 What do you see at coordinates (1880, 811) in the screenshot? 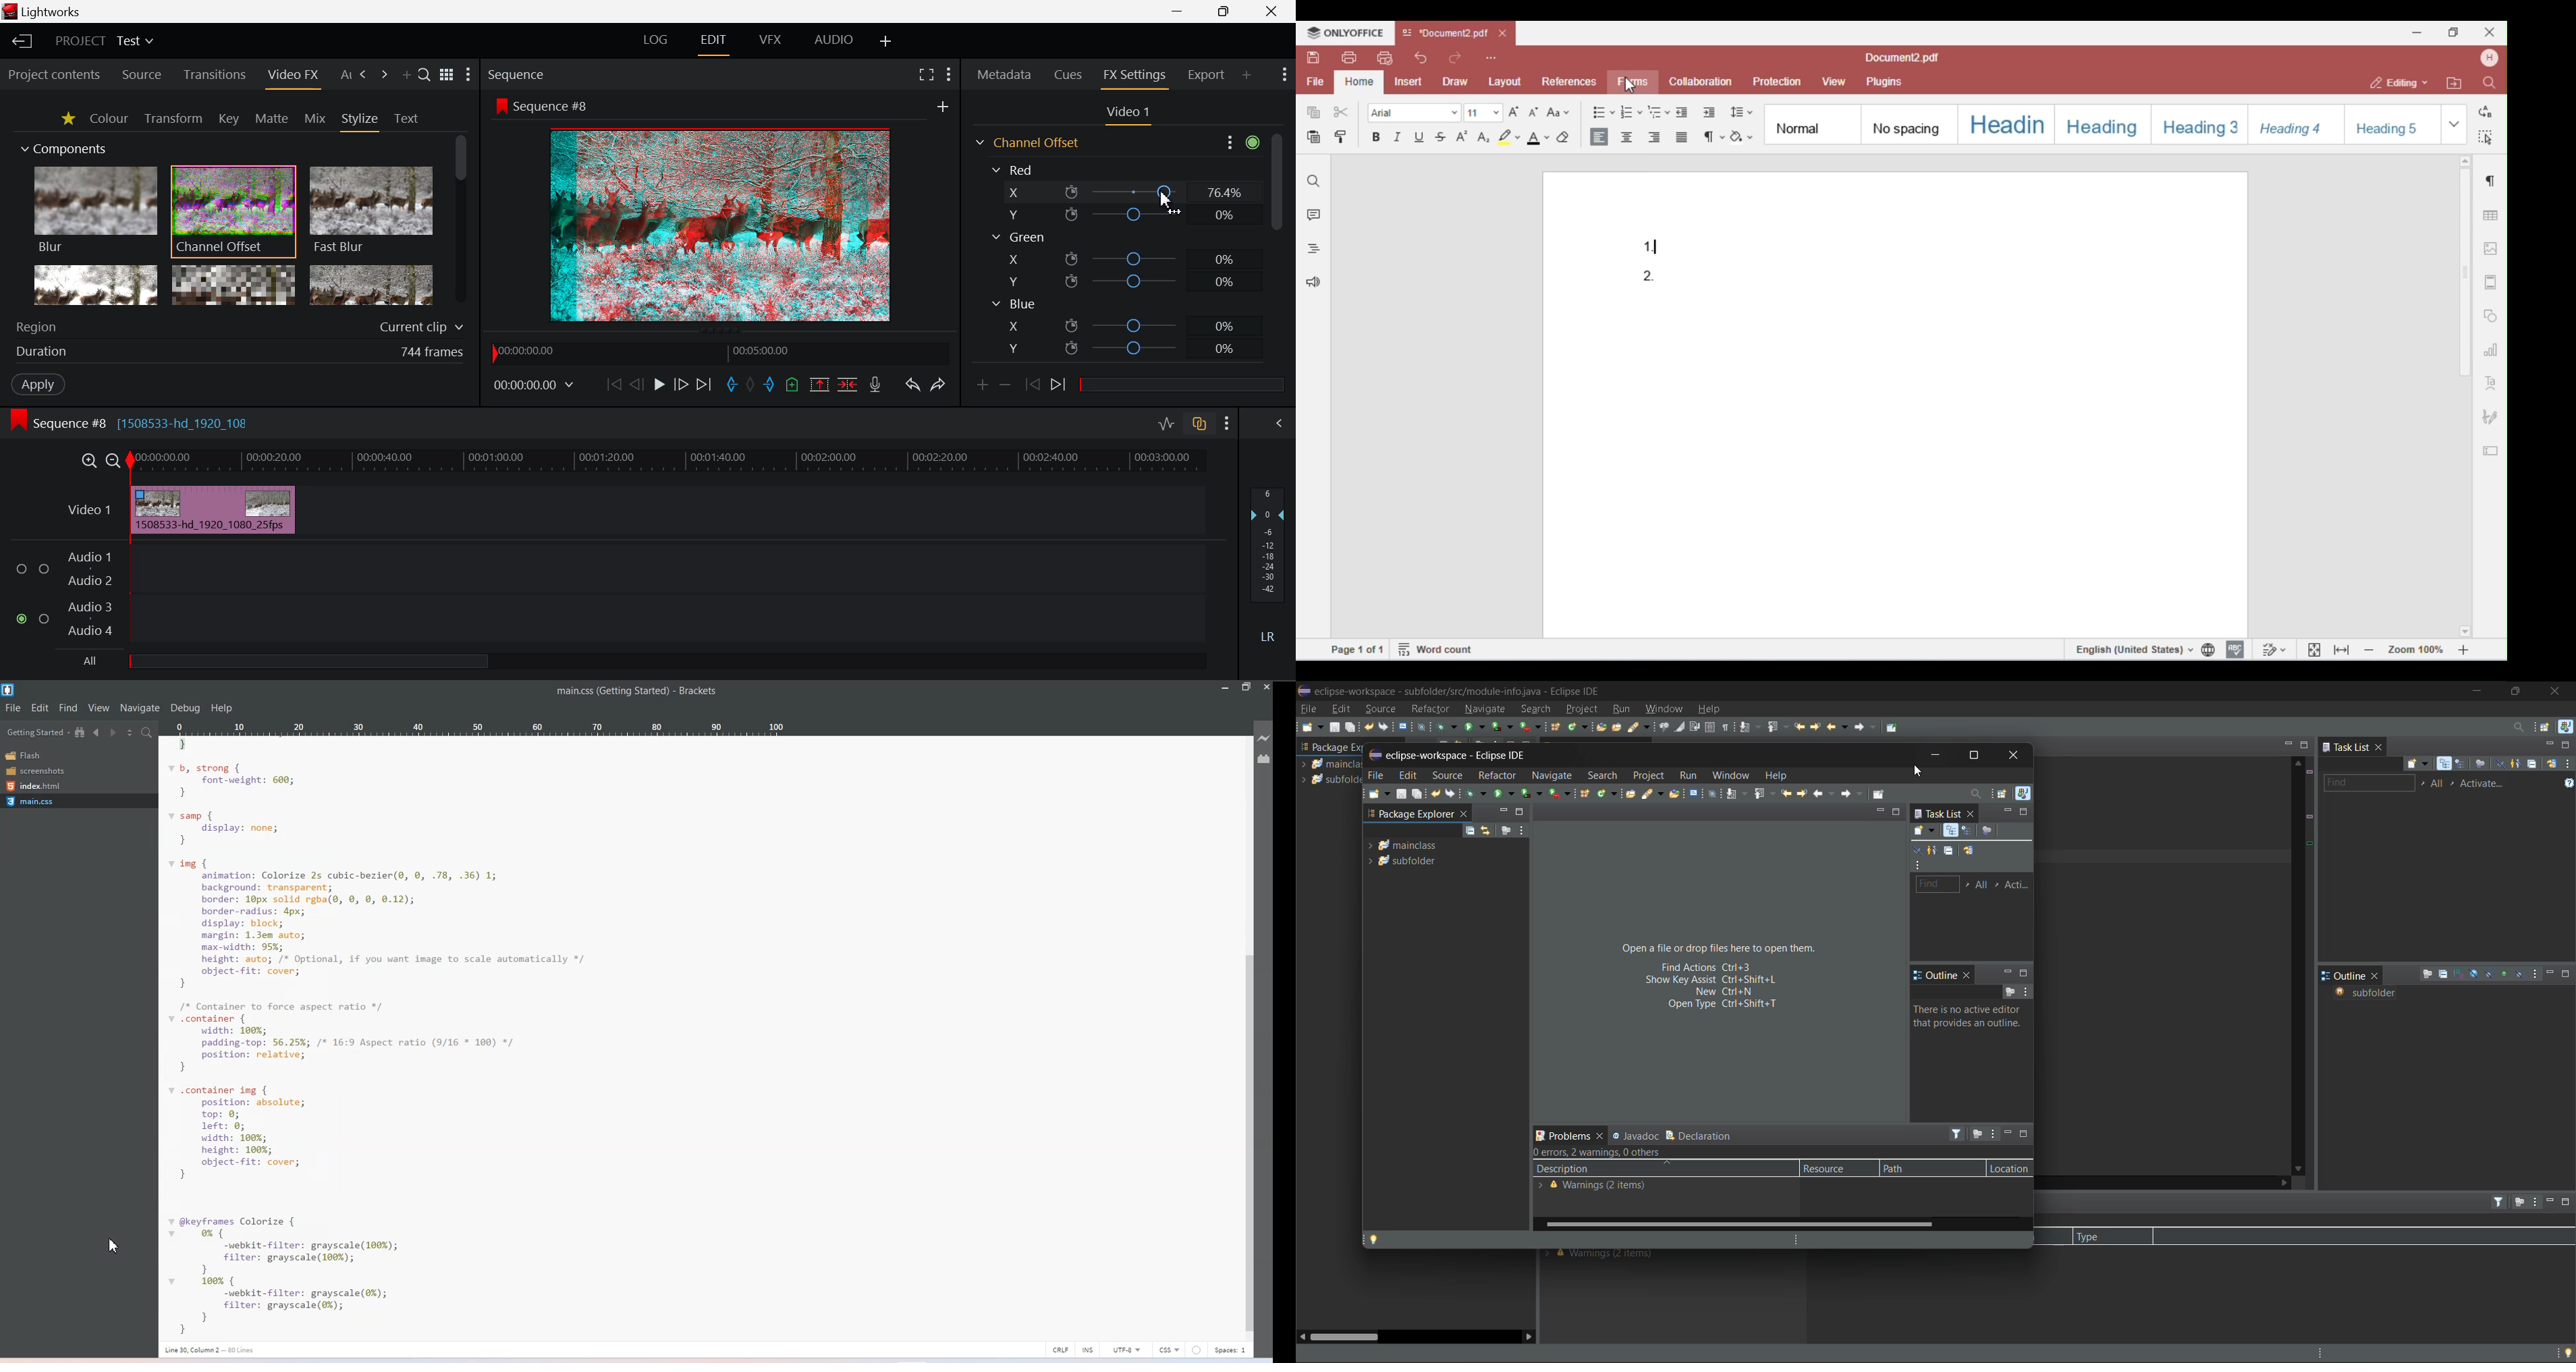
I see `minimize` at bounding box center [1880, 811].